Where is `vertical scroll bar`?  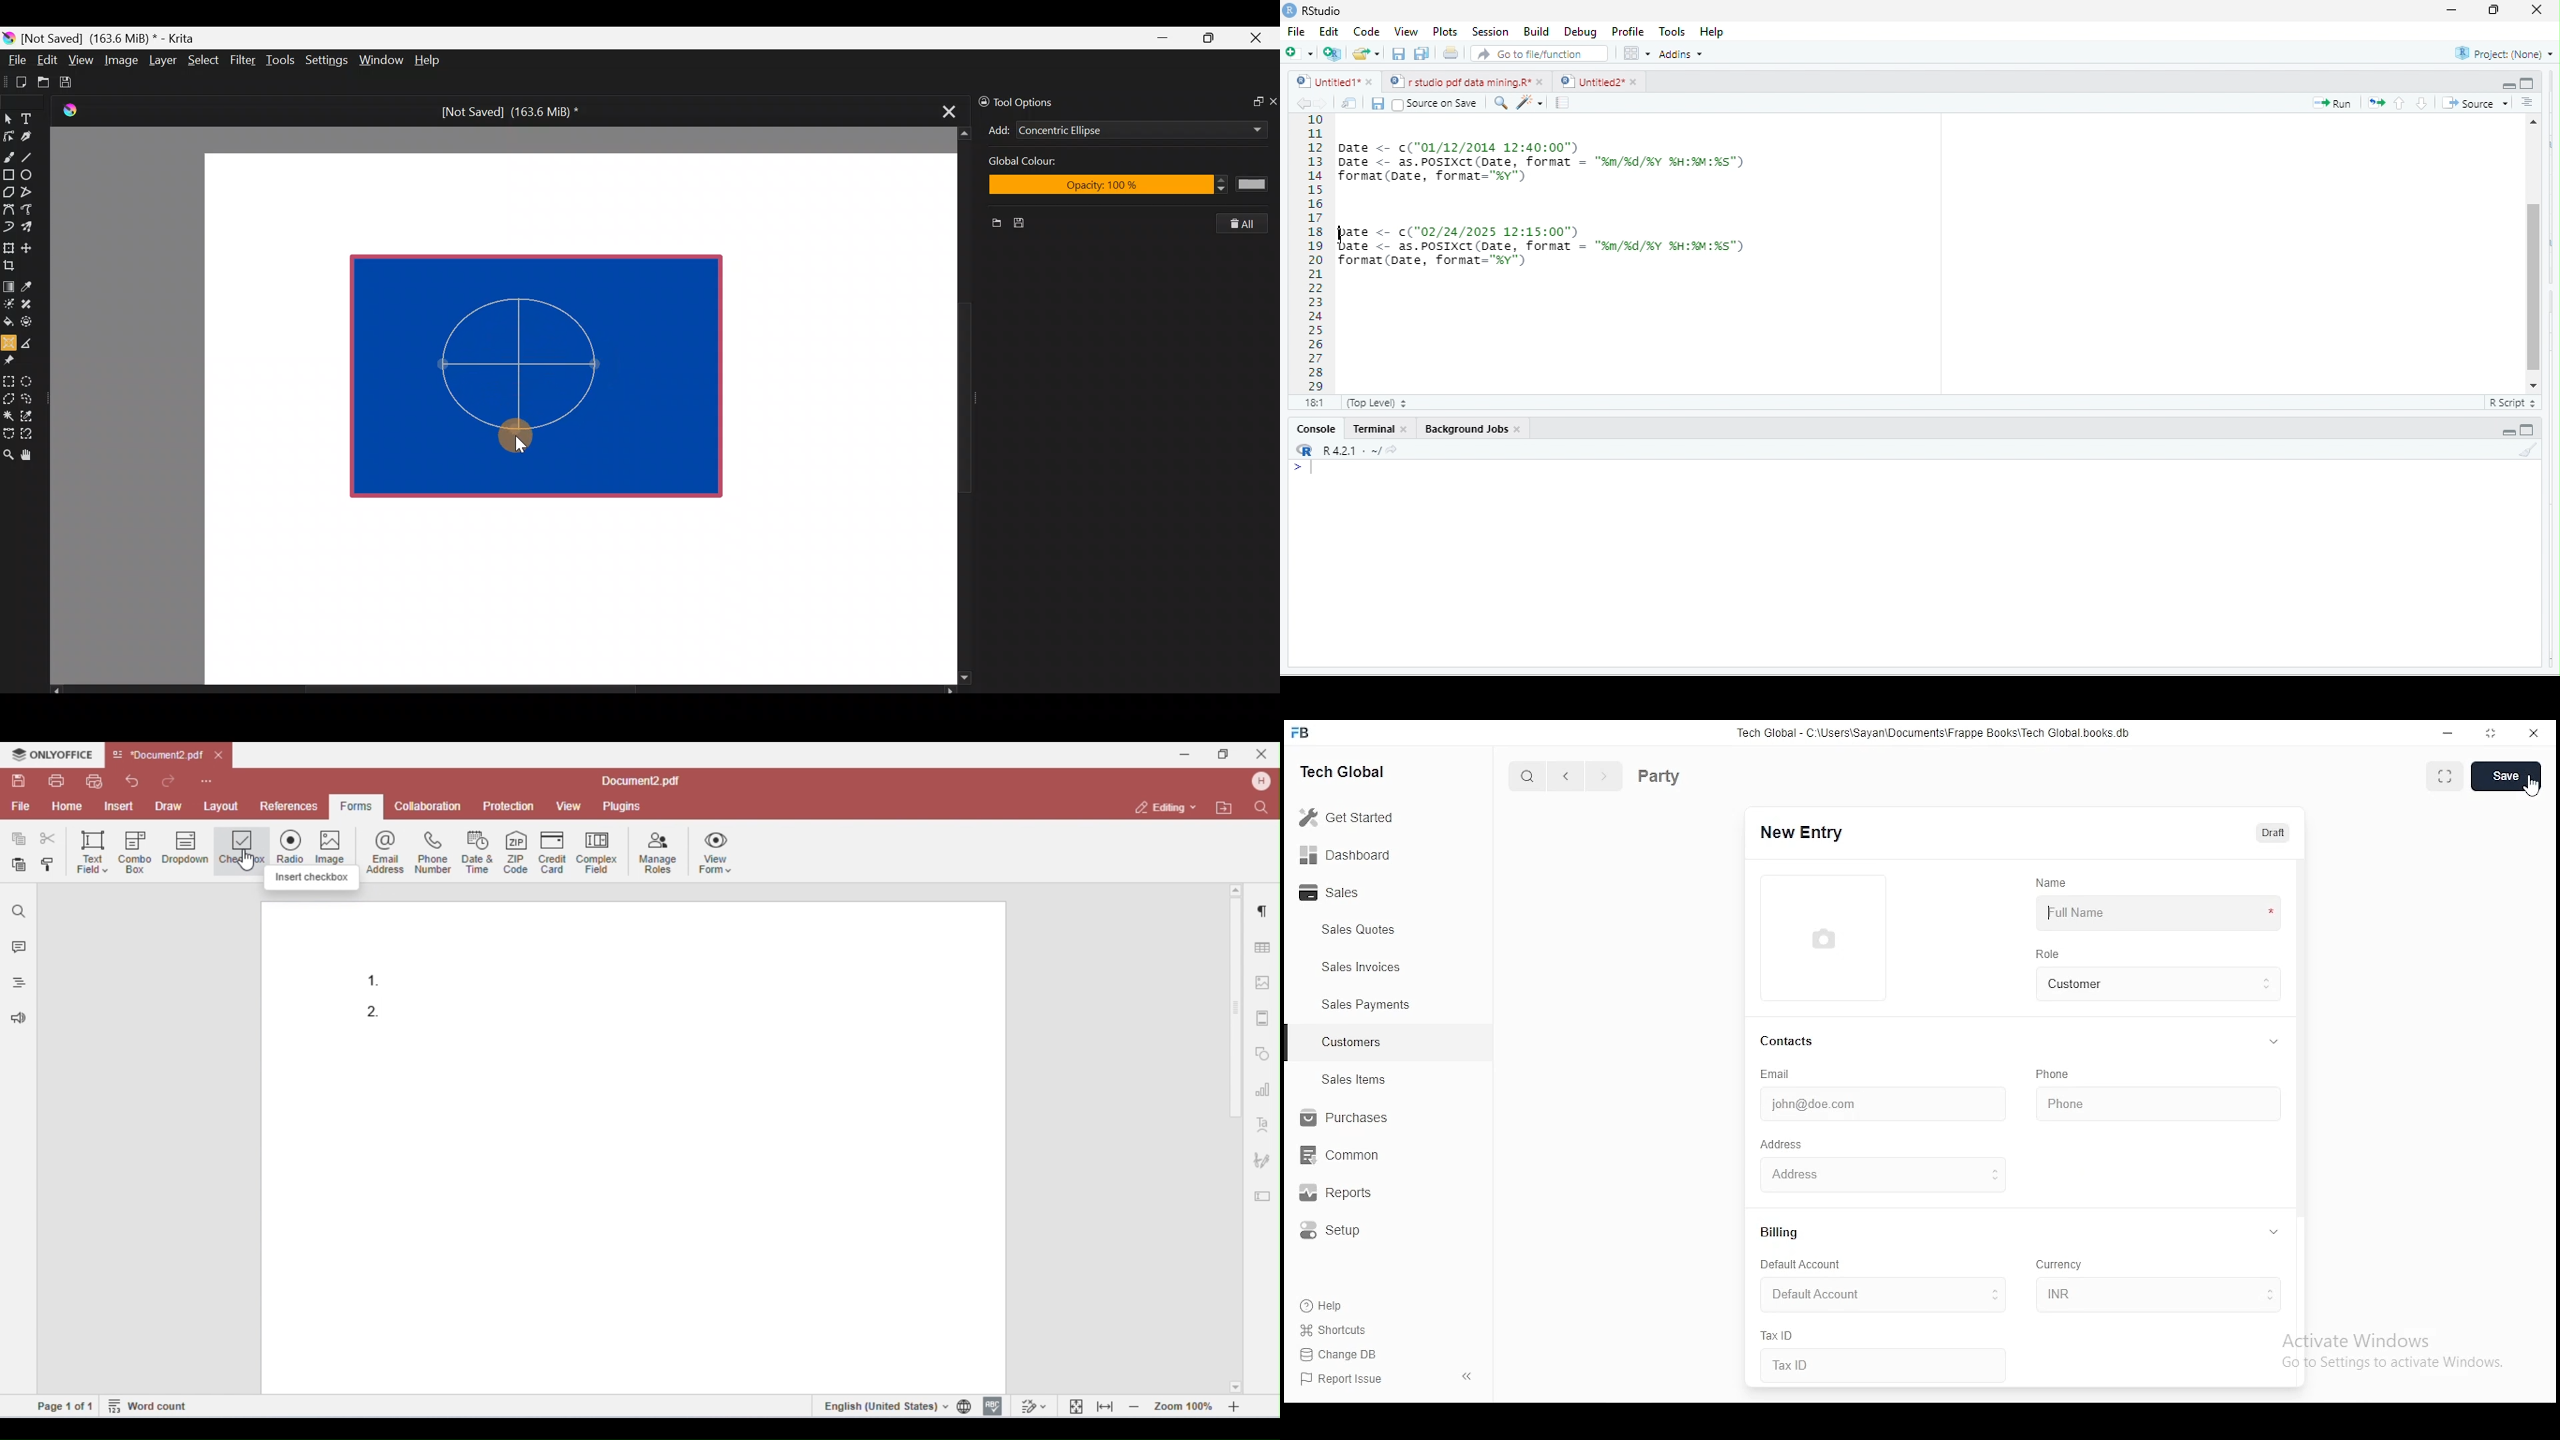 vertical scroll bar is located at coordinates (2304, 1041).